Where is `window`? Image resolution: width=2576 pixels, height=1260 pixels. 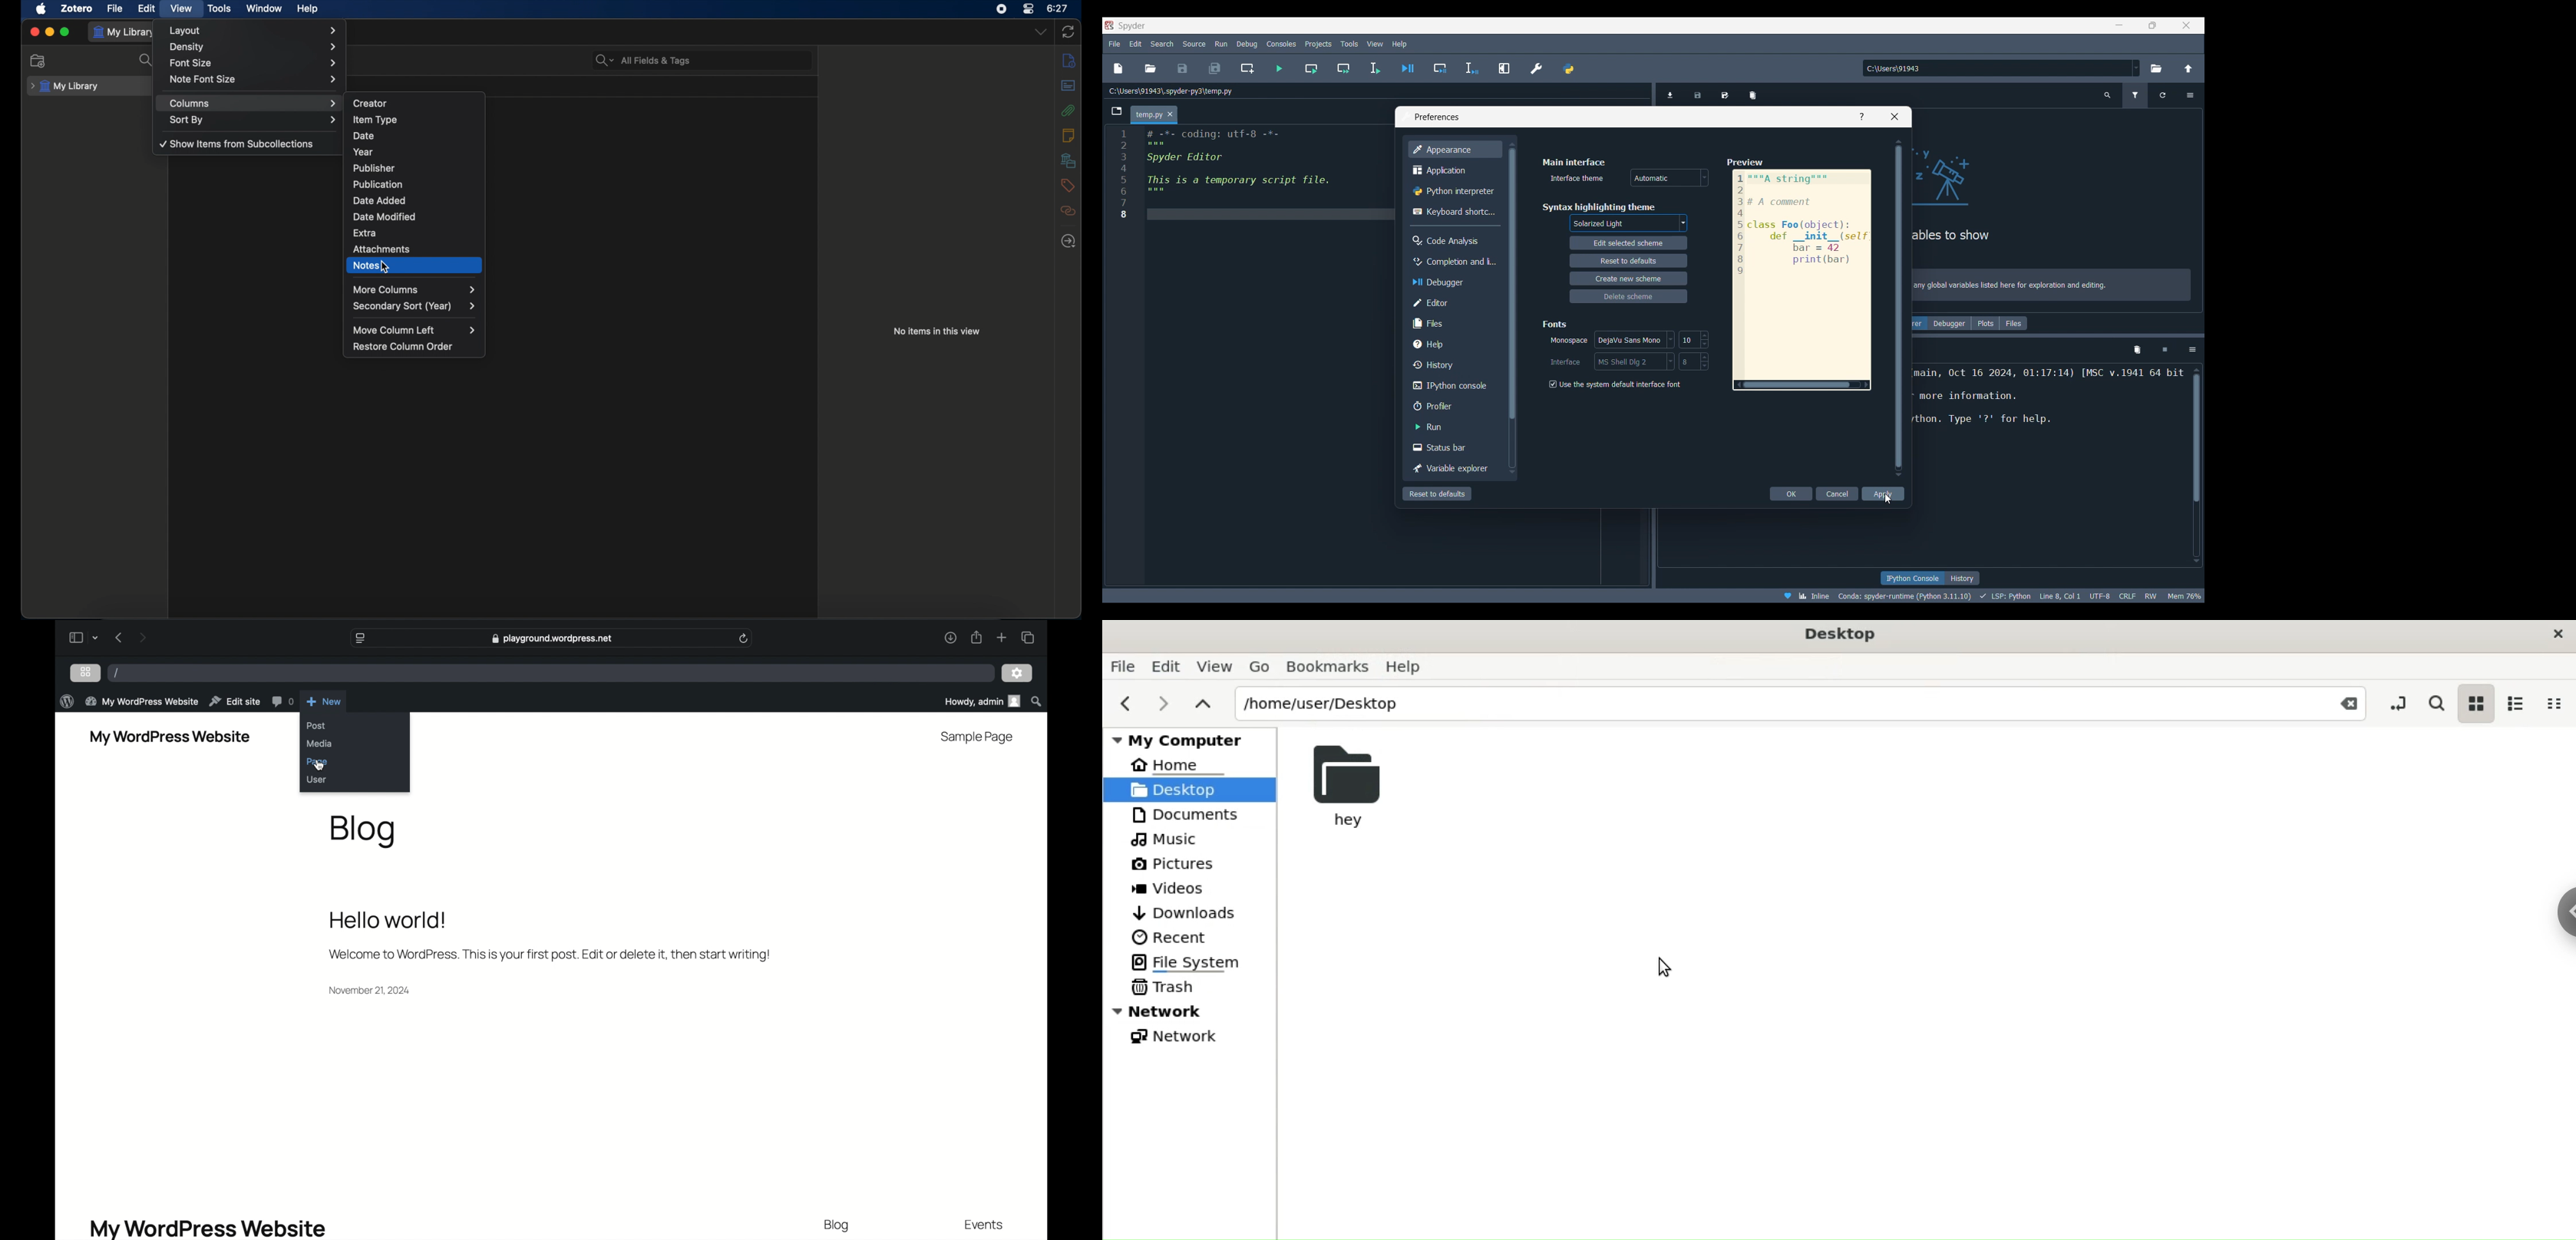 window is located at coordinates (265, 9).